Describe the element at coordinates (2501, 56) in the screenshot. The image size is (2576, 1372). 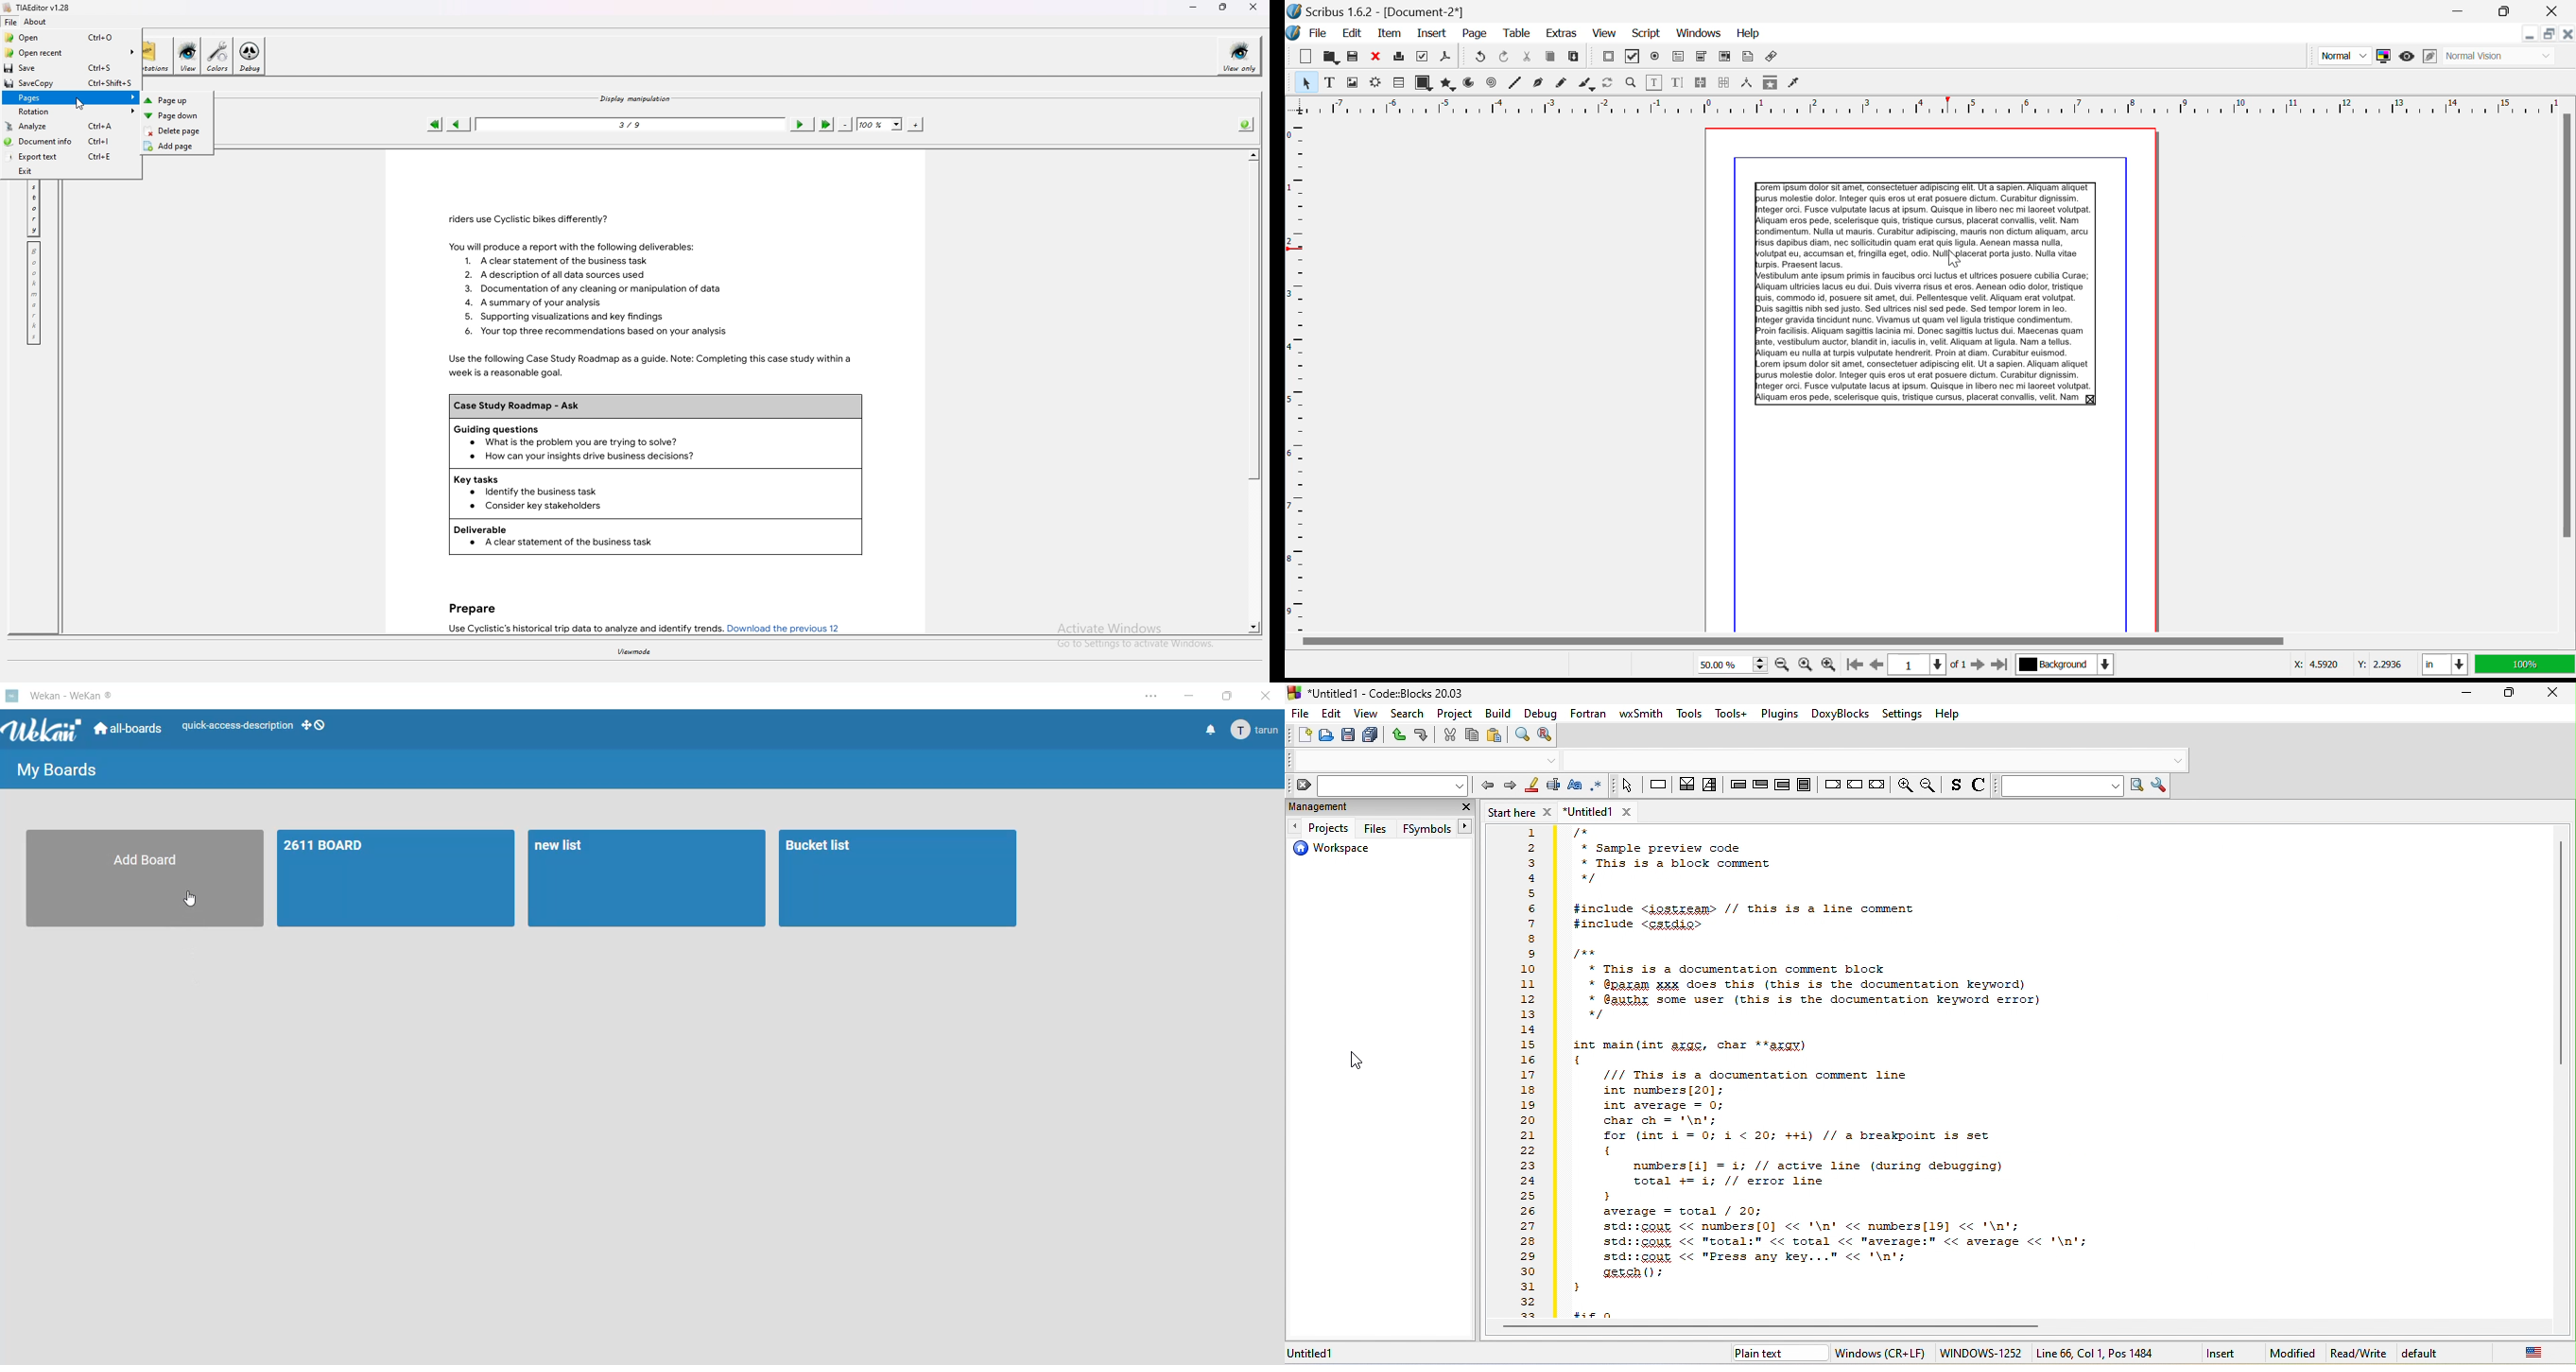
I see `Display Visual Appearance` at that location.